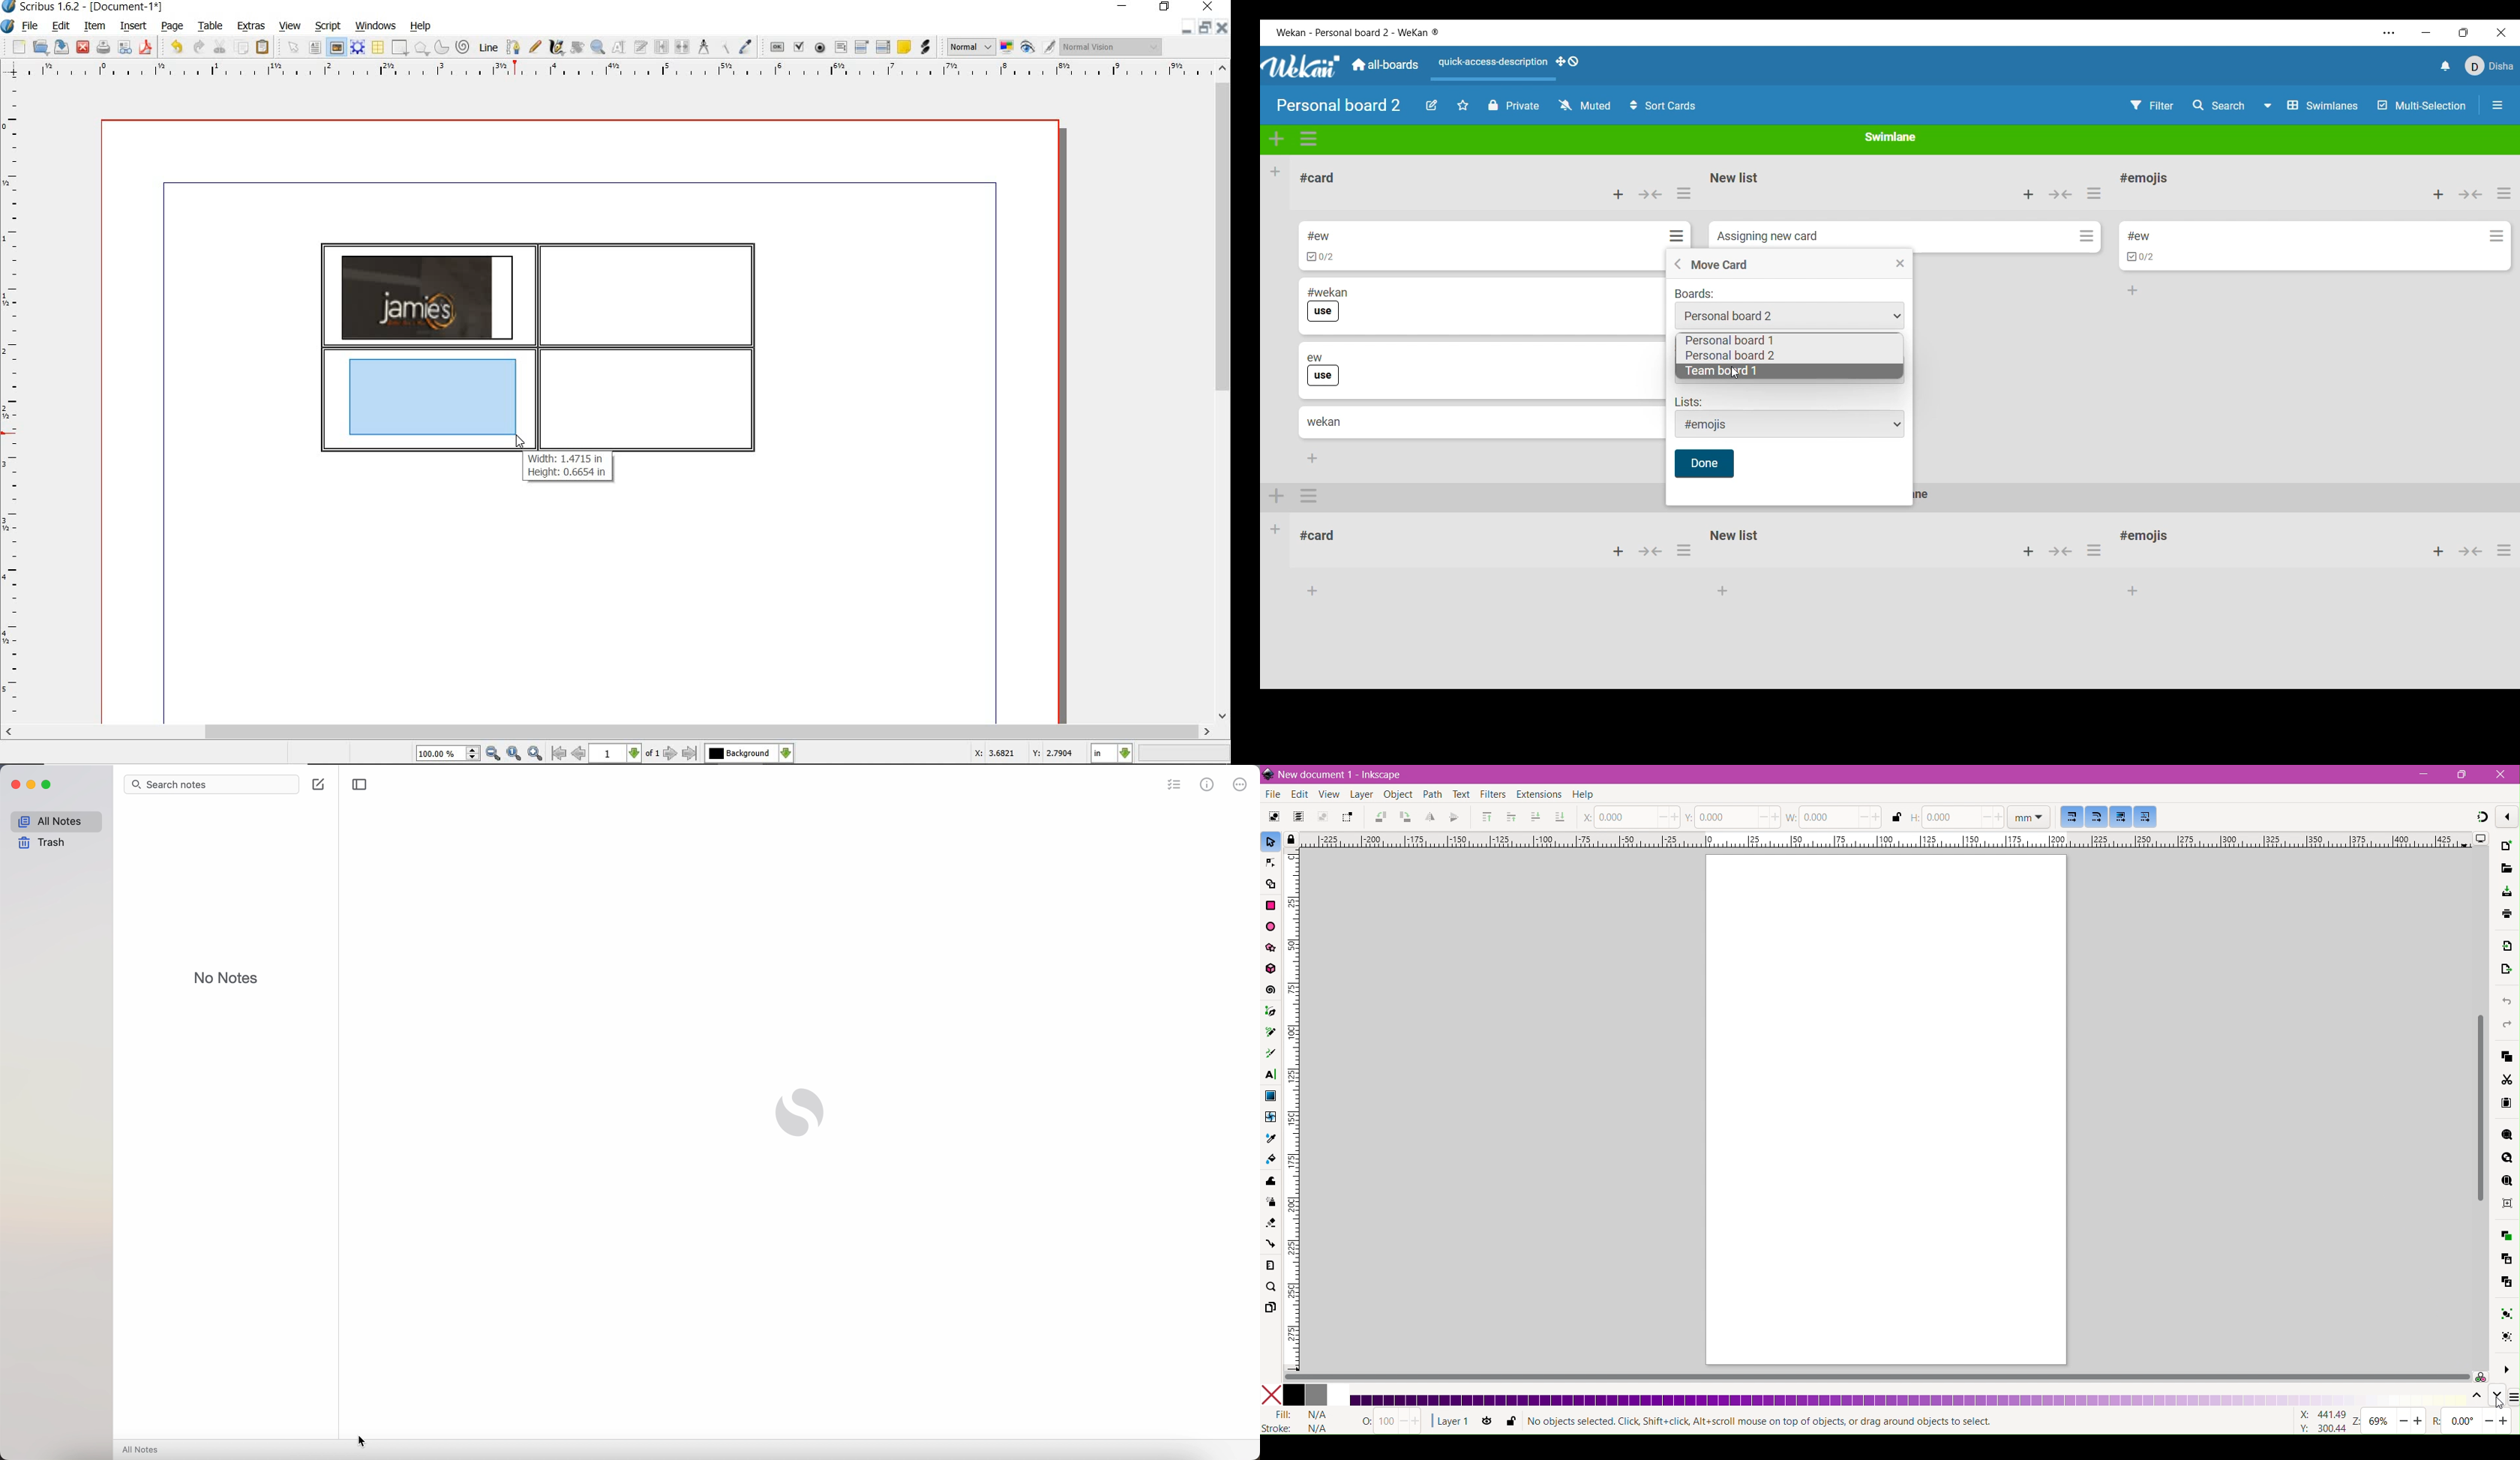  I want to click on Text, so click(1460, 794).